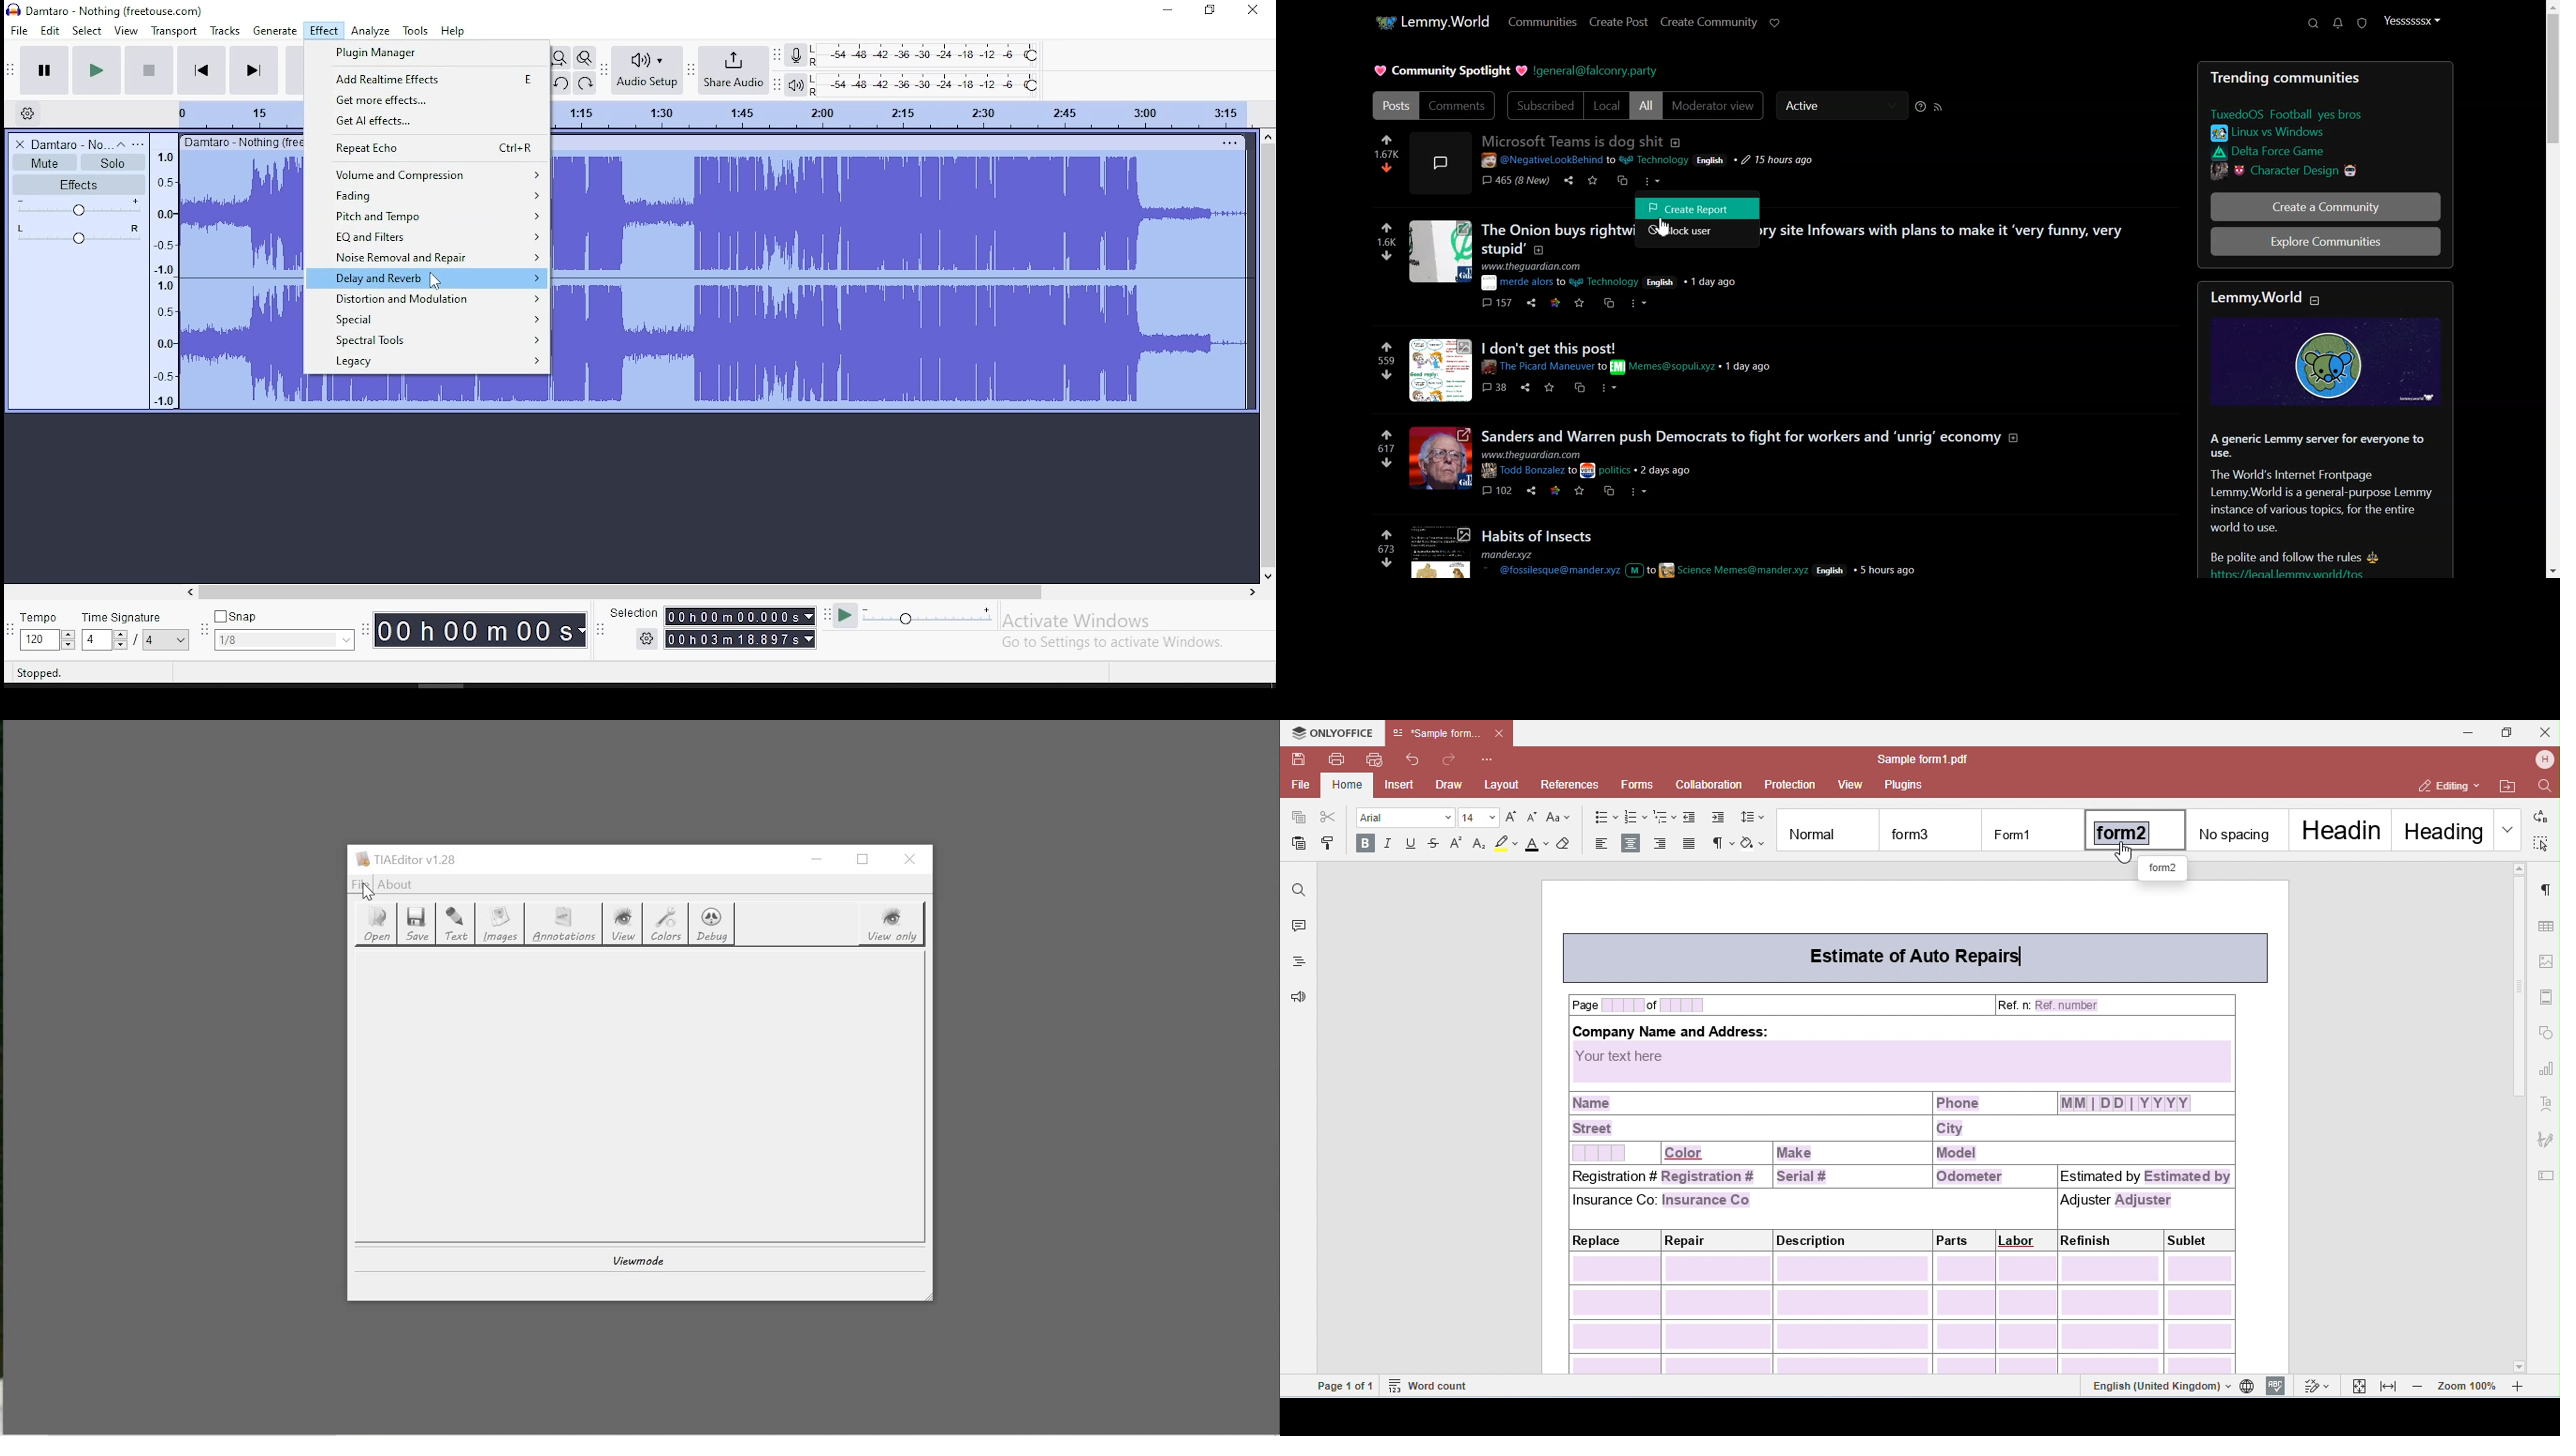 Image resolution: width=2576 pixels, height=1456 pixels. What do you see at coordinates (193, 592) in the screenshot?
I see `left` at bounding box center [193, 592].